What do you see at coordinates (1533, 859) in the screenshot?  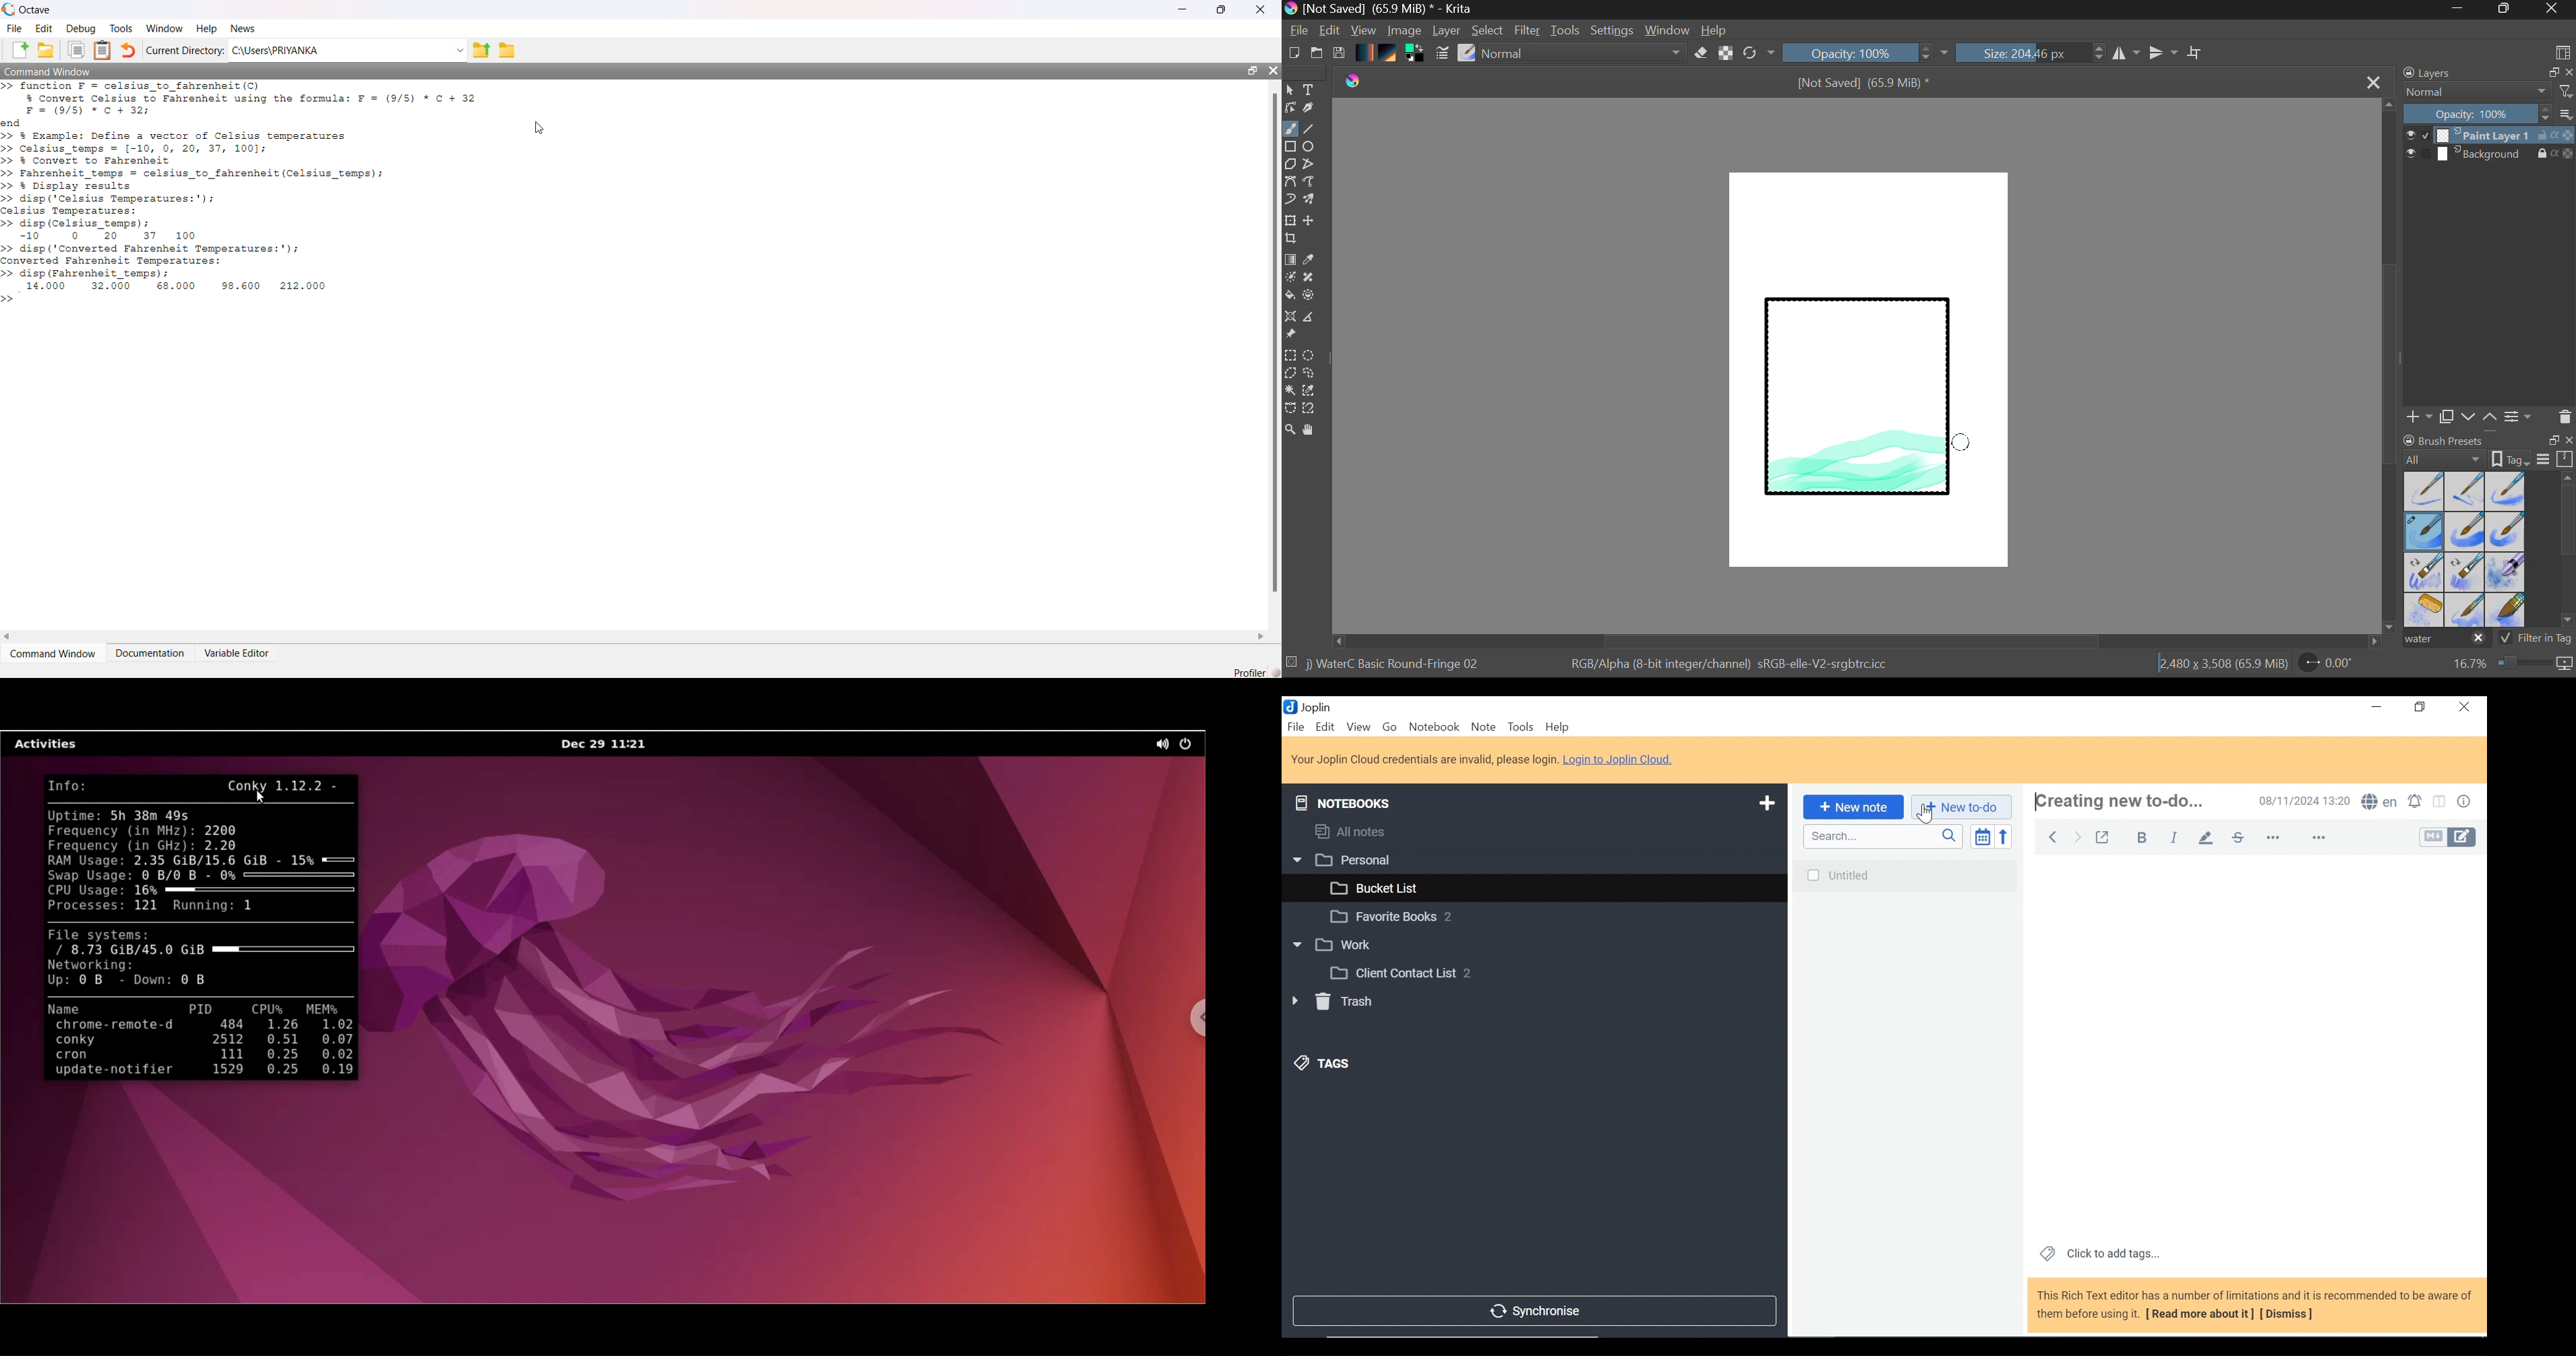 I see `Notebook` at bounding box center [1533, 859].